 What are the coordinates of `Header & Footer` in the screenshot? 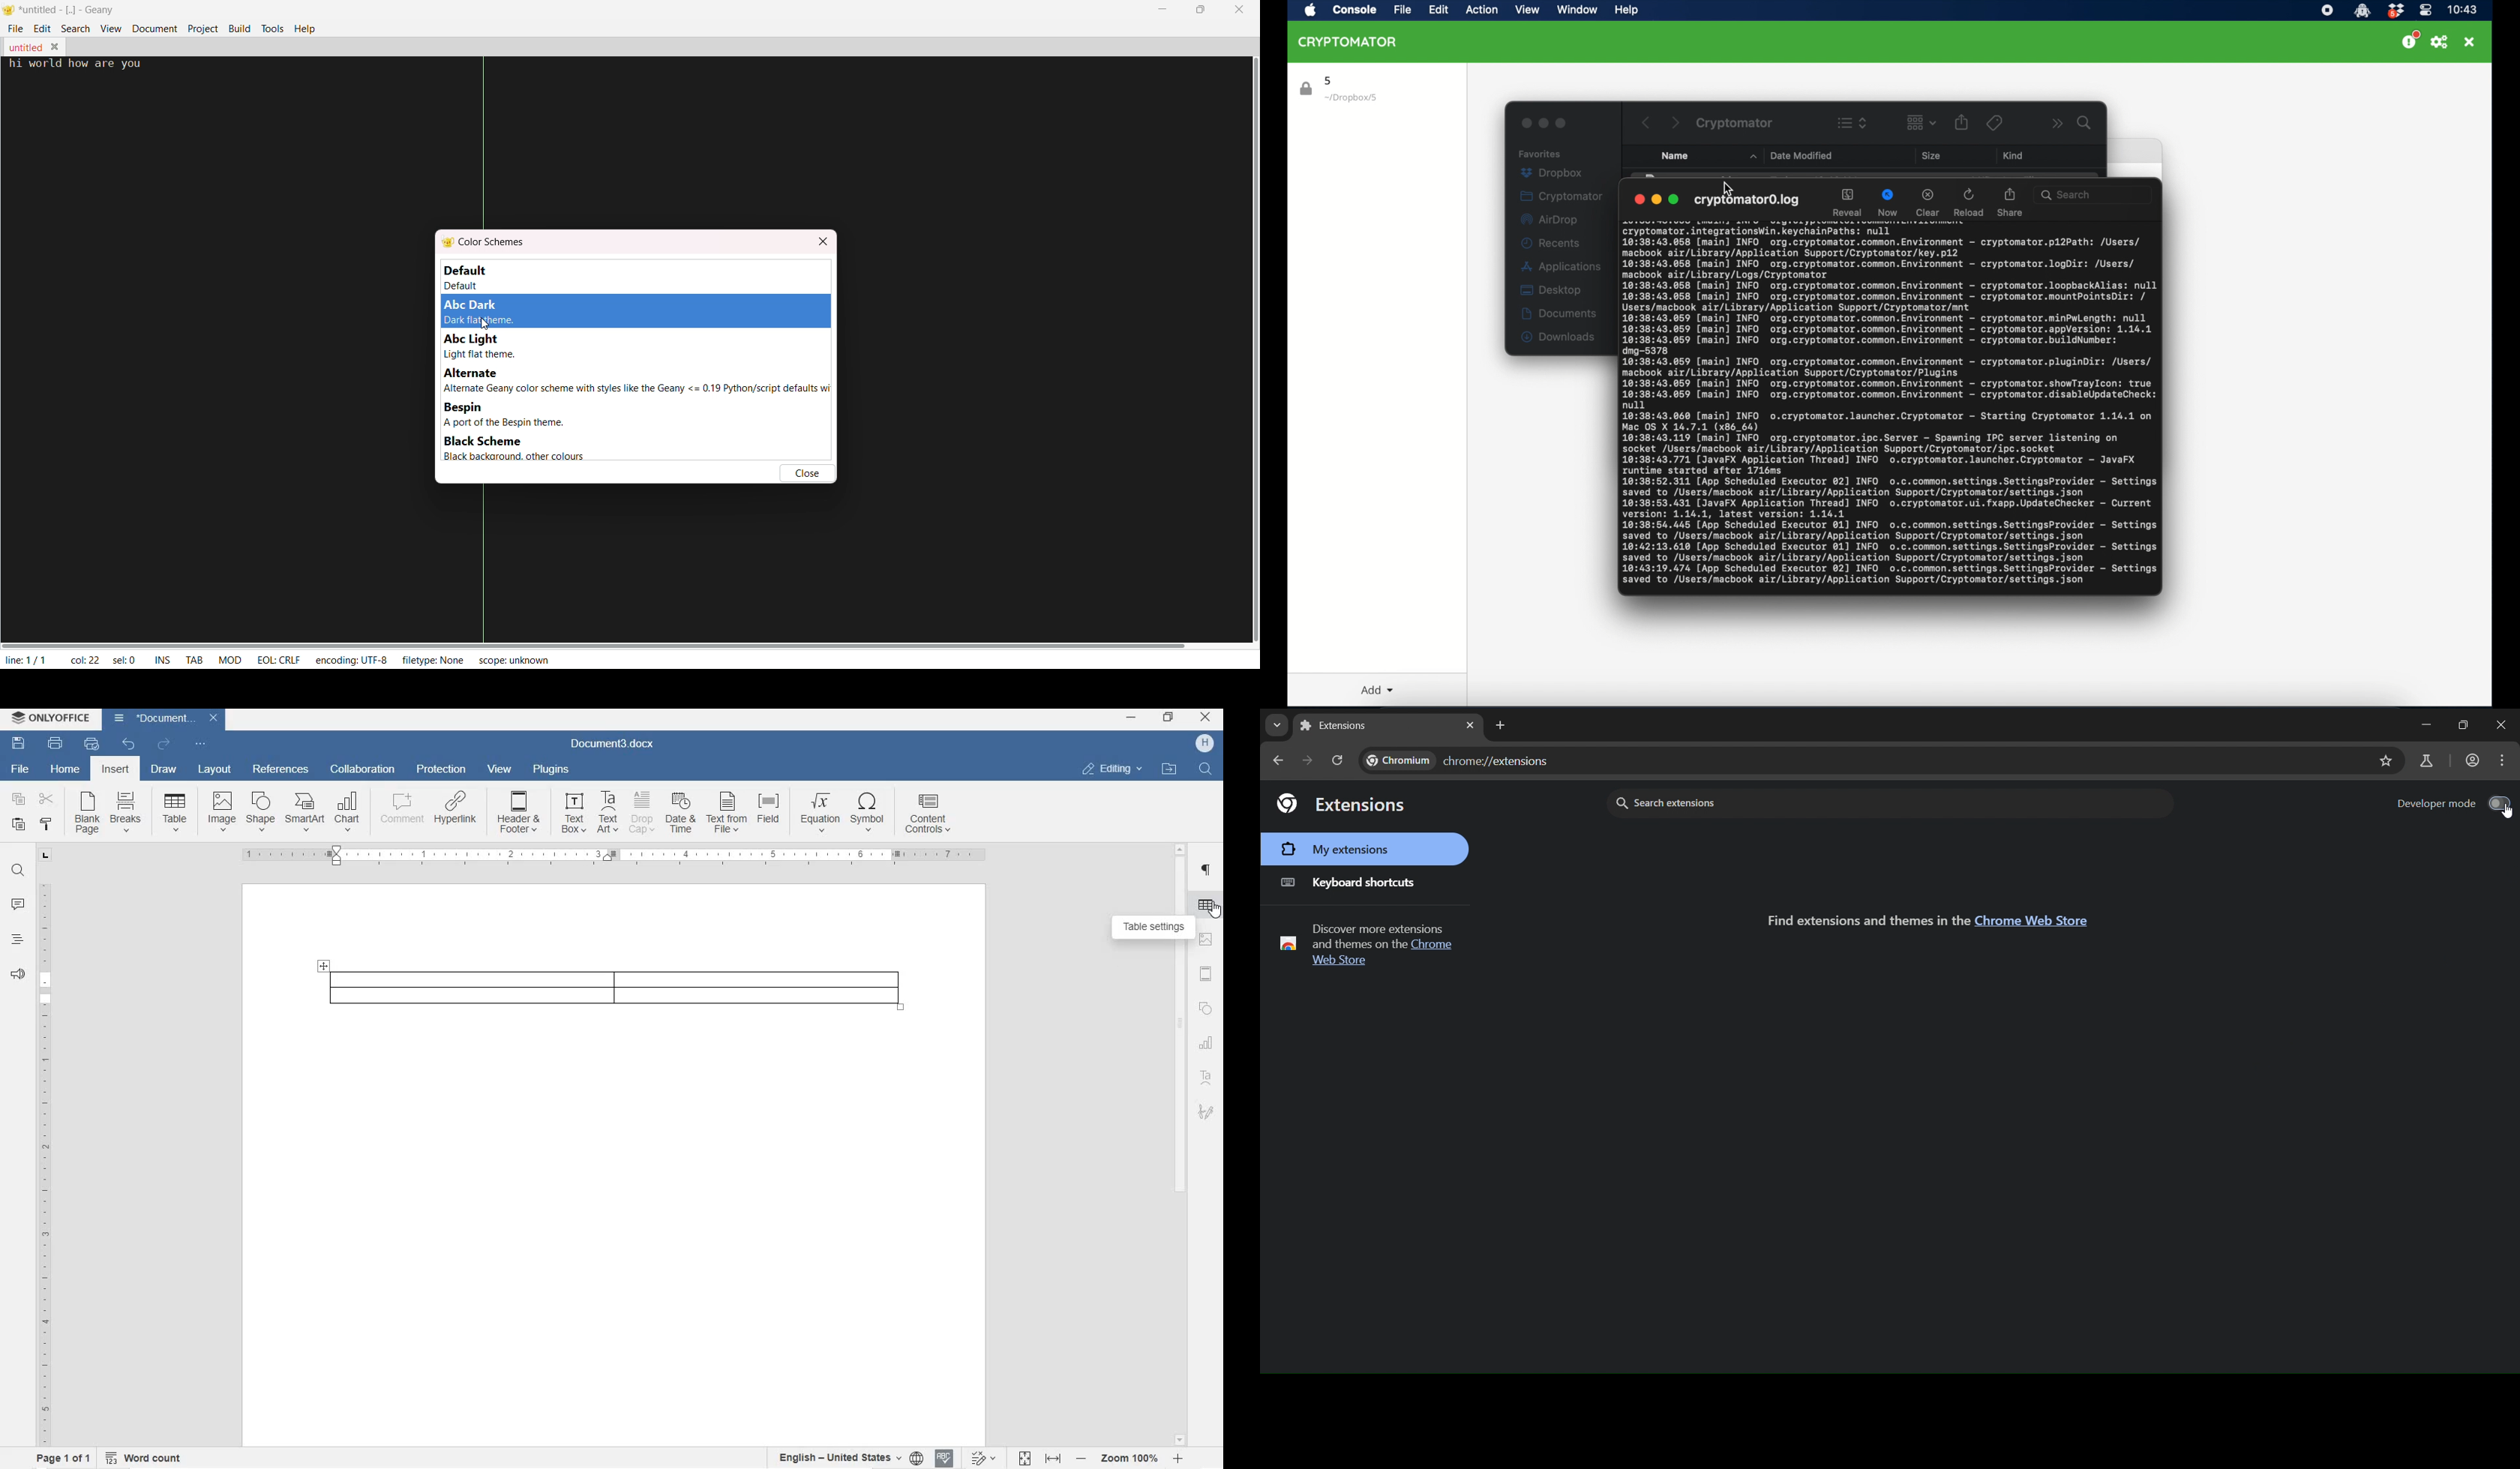 It's located at (520, 815).